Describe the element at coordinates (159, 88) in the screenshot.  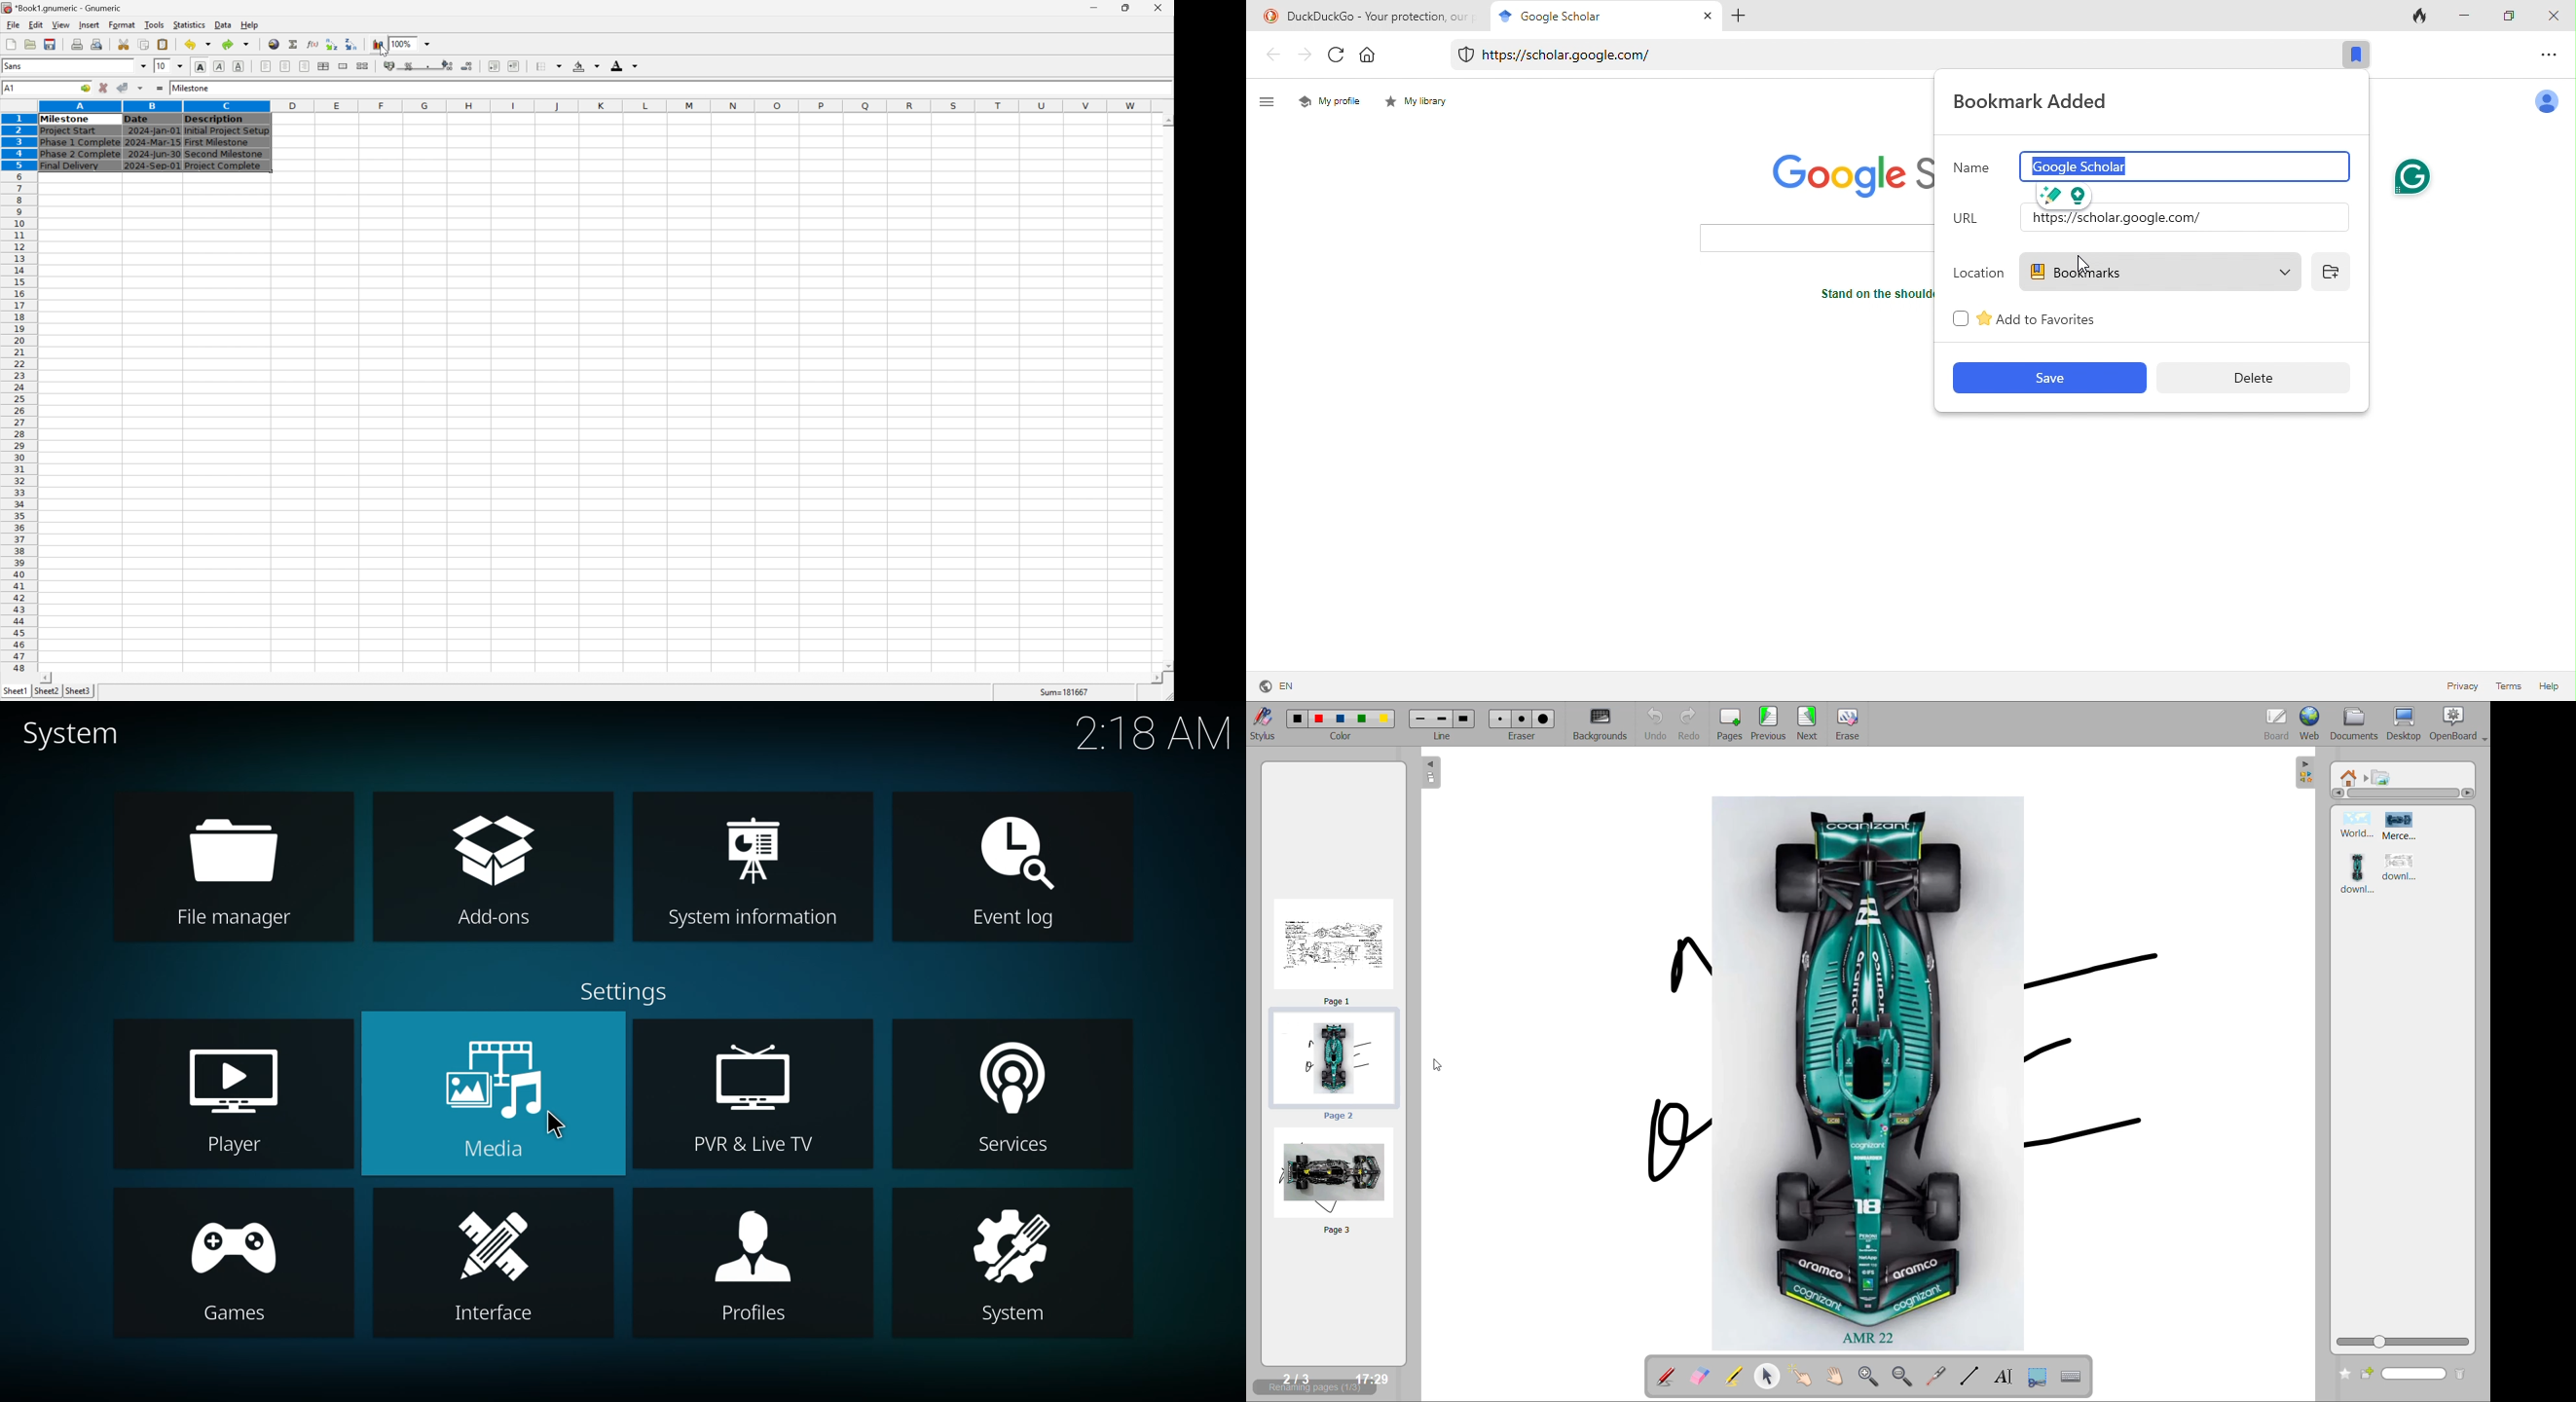
I see `enter formula` at that location.